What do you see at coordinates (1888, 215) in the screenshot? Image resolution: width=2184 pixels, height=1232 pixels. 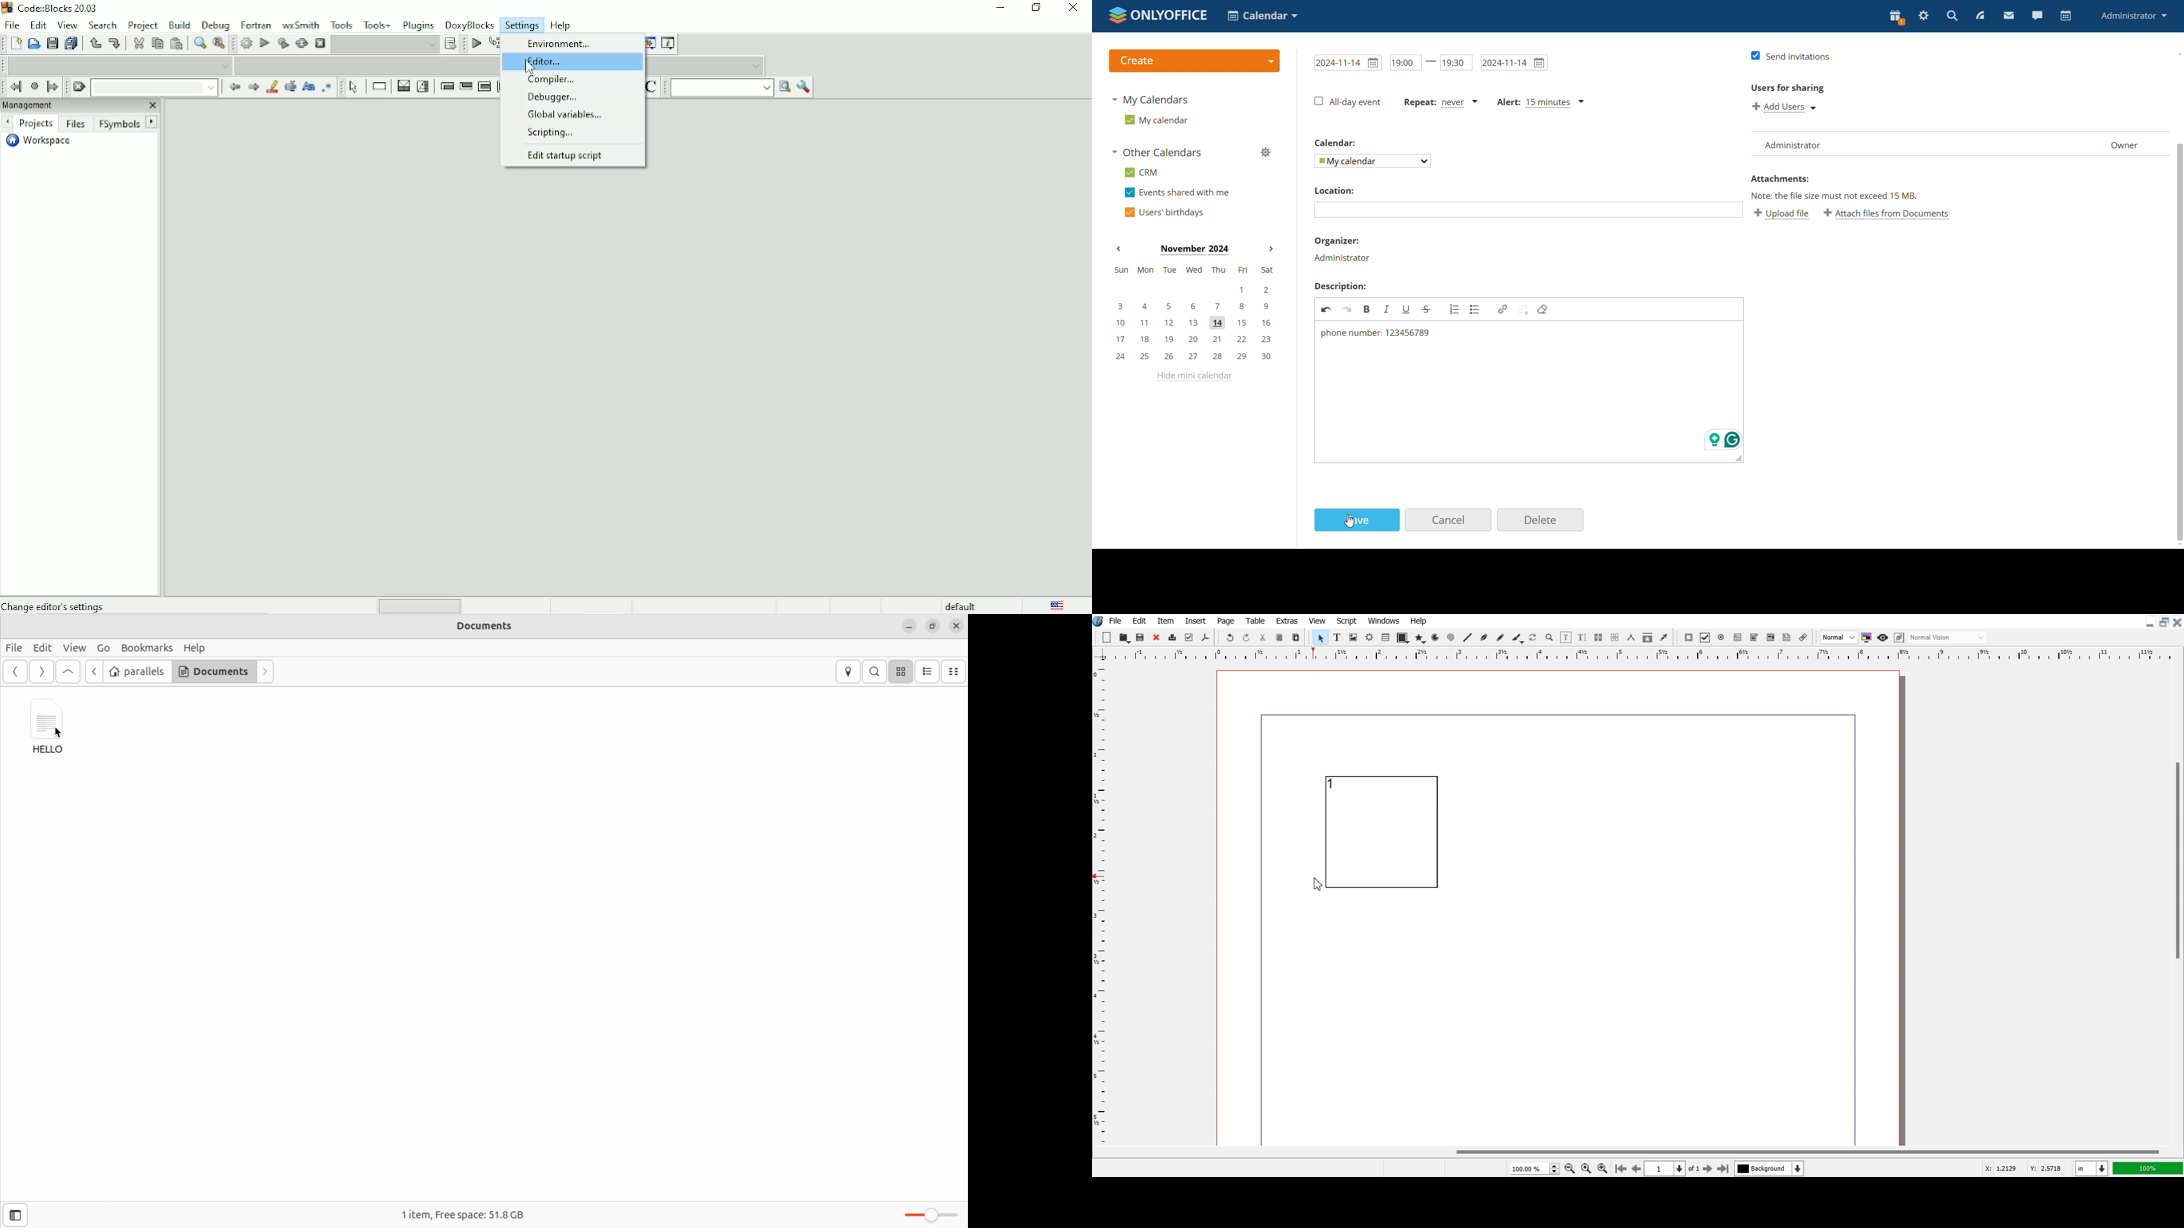 I see `attach files` at bounding box center [1888, 215].